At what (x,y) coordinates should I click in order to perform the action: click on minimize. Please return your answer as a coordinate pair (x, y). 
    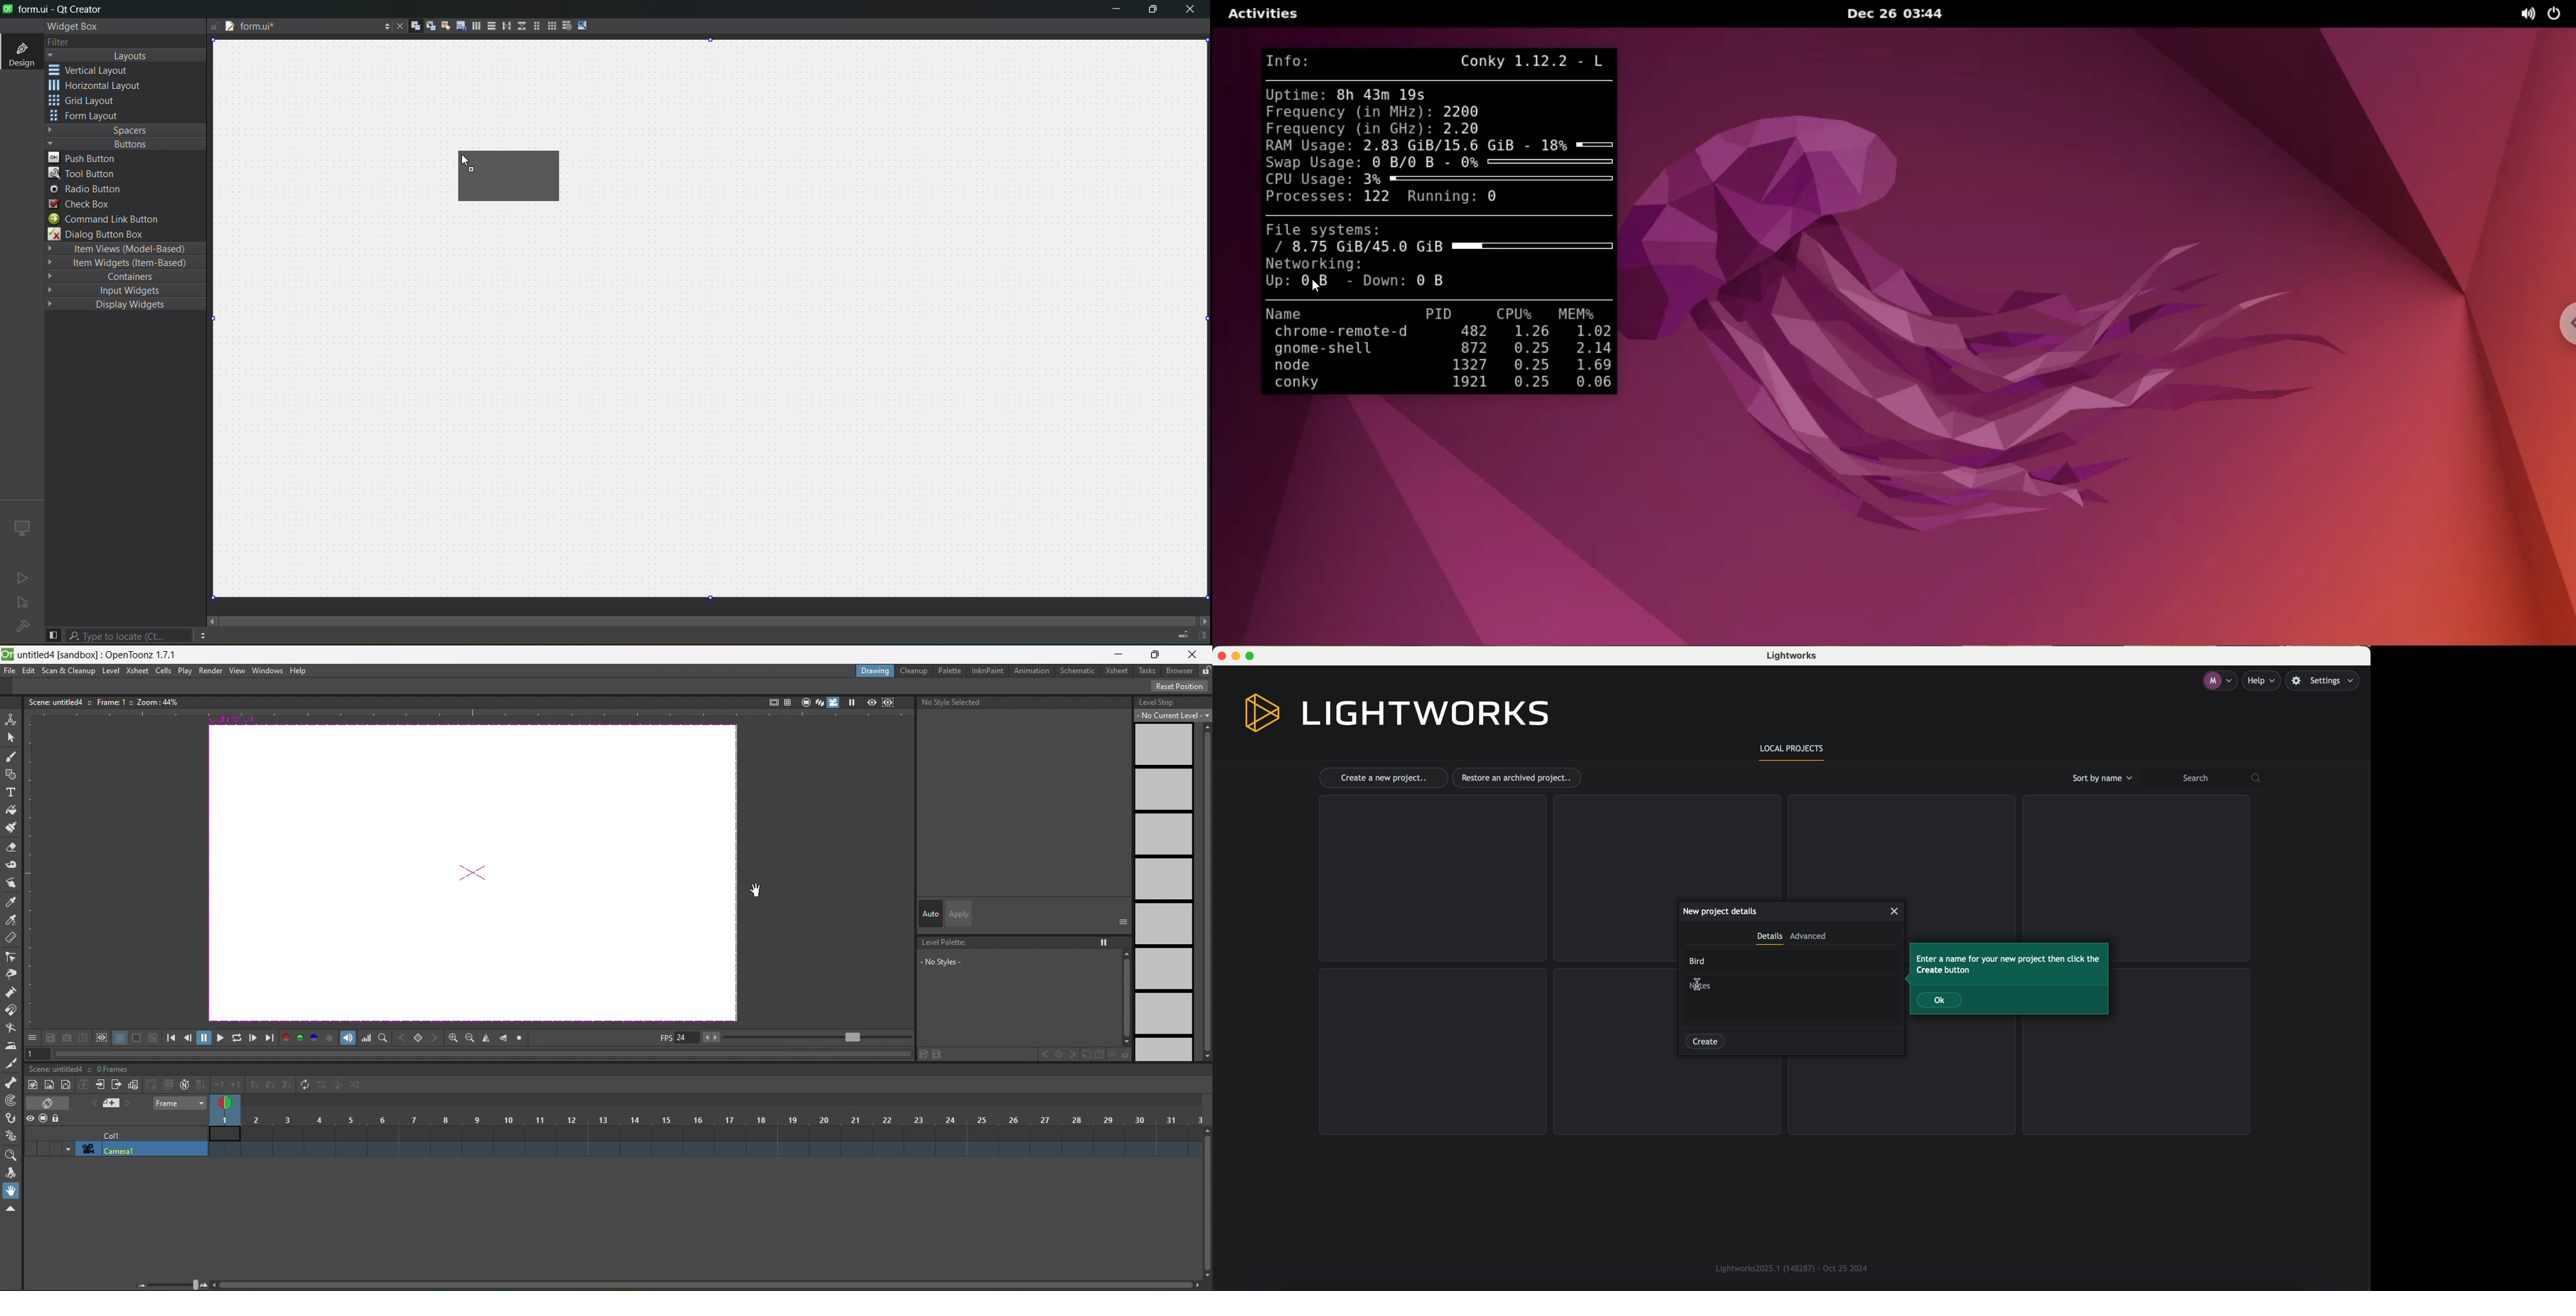
    Looking at the image, I should click on (1112, 11).